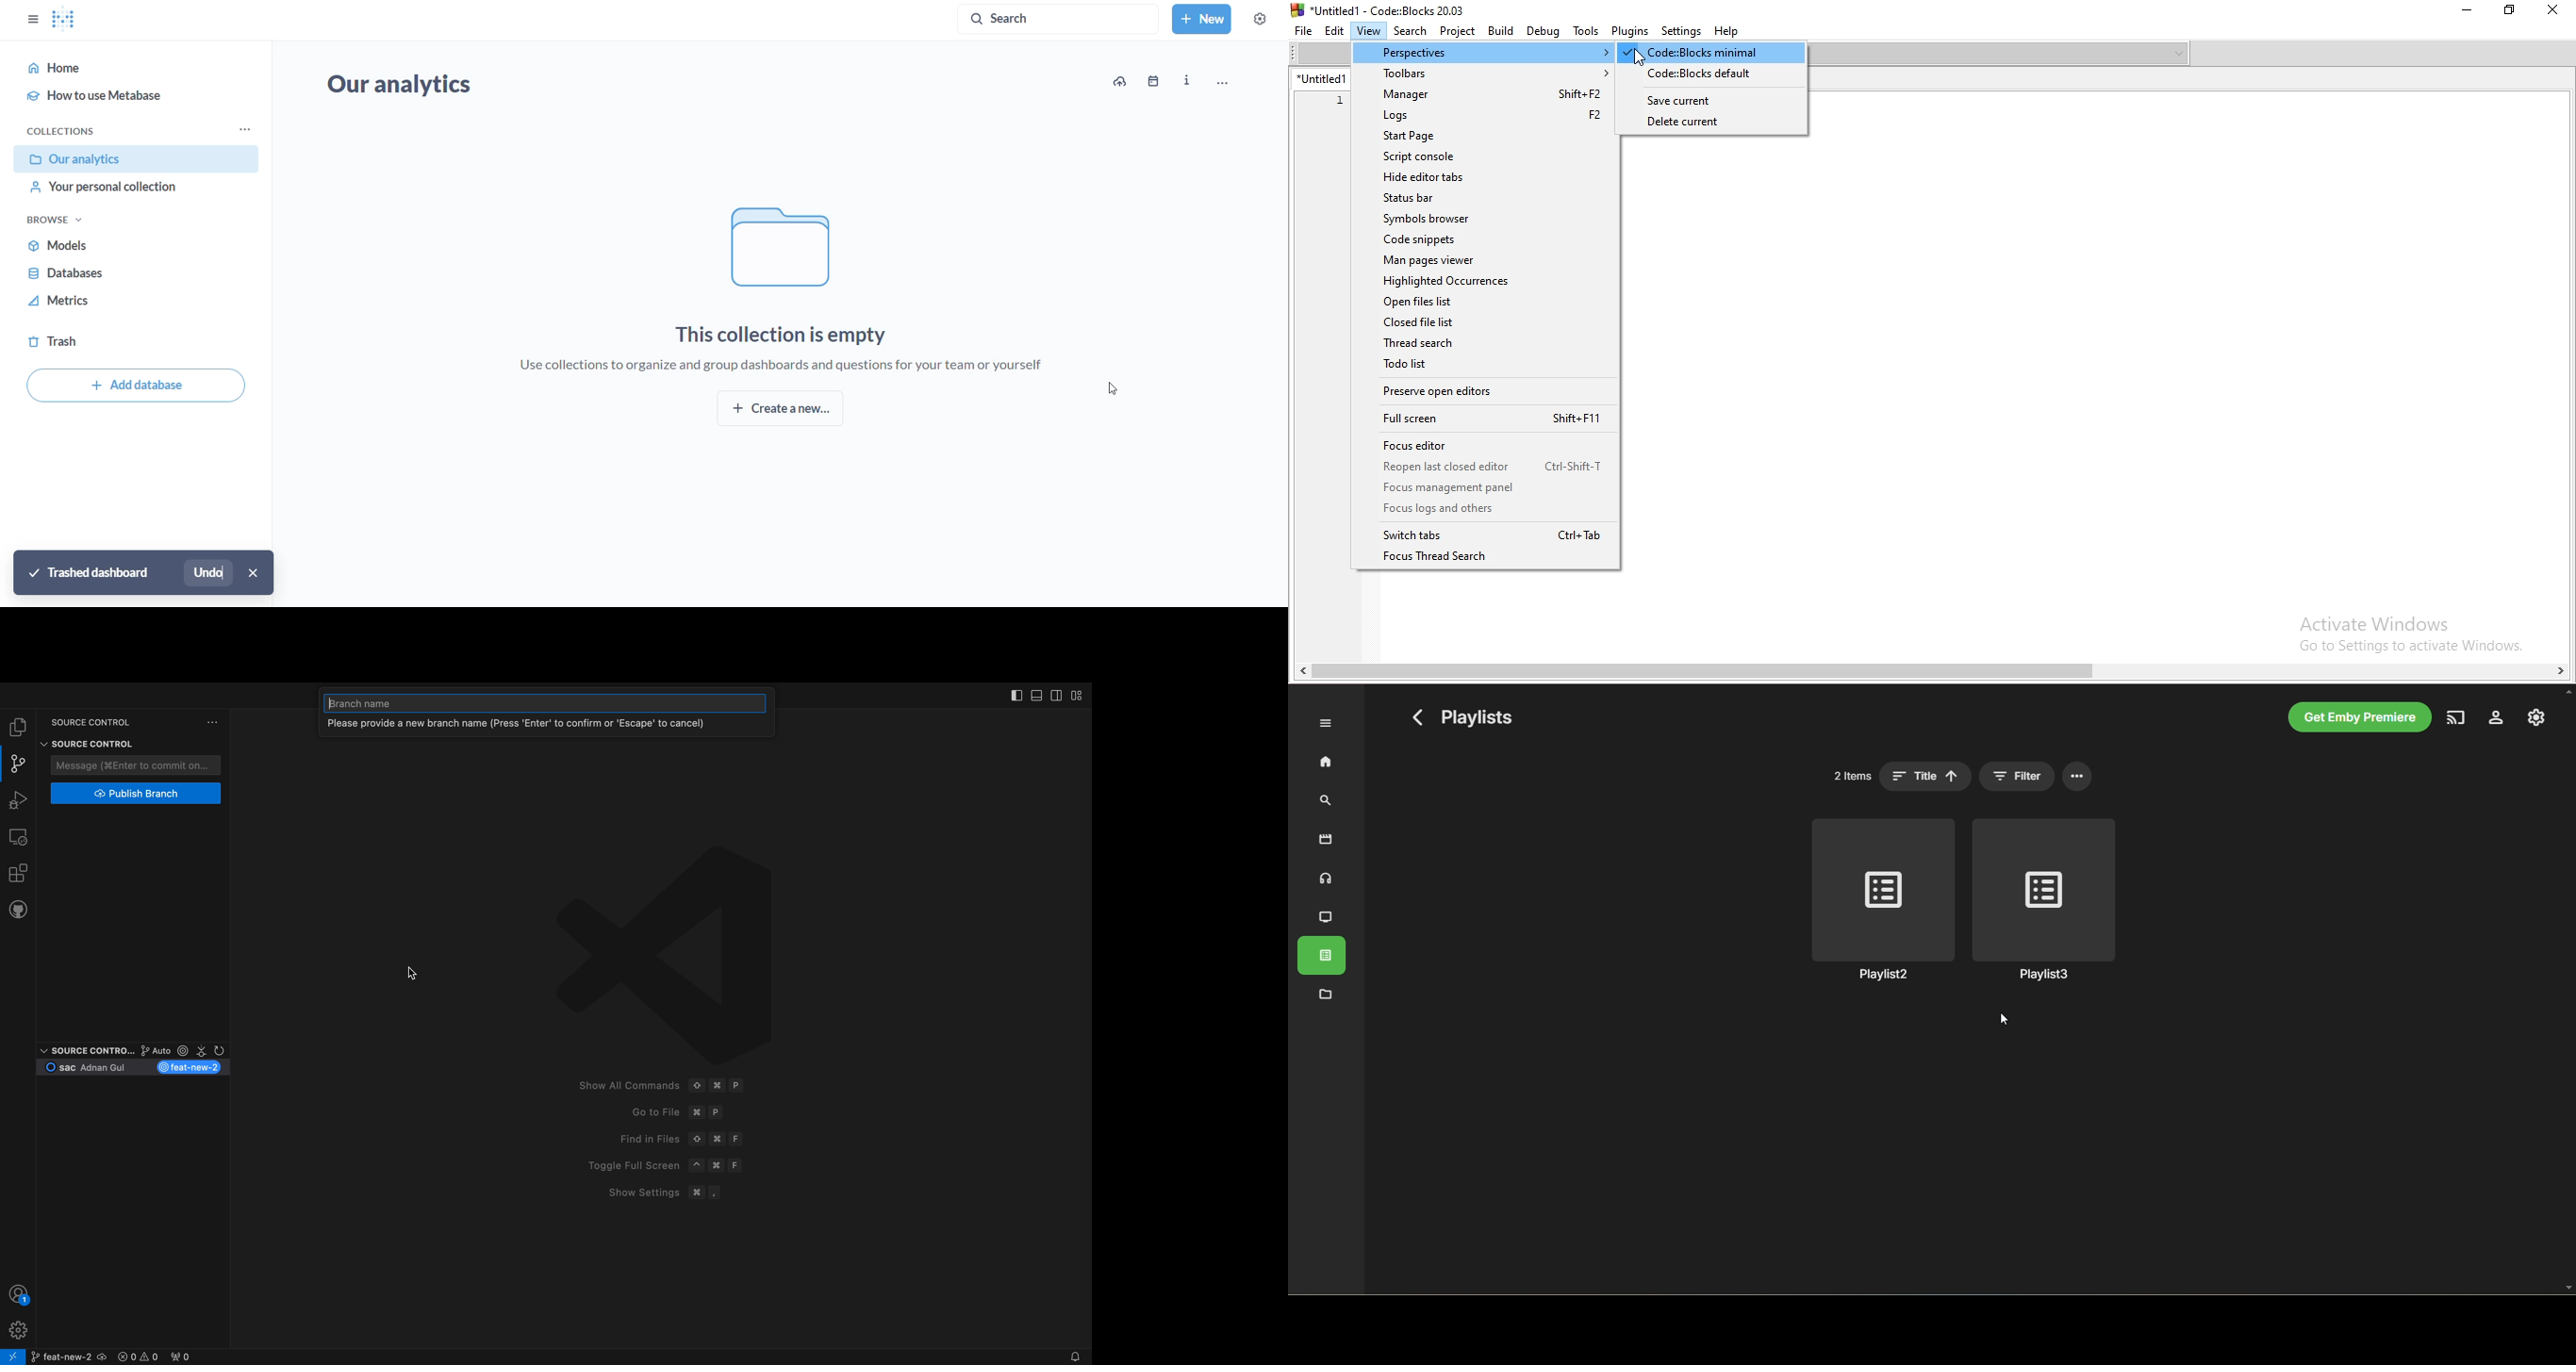 This screenshot has height=1372, width=2576. Describe the element at coordinates (1326, 994) in the screenshot. I see `manage metadata` at that location.